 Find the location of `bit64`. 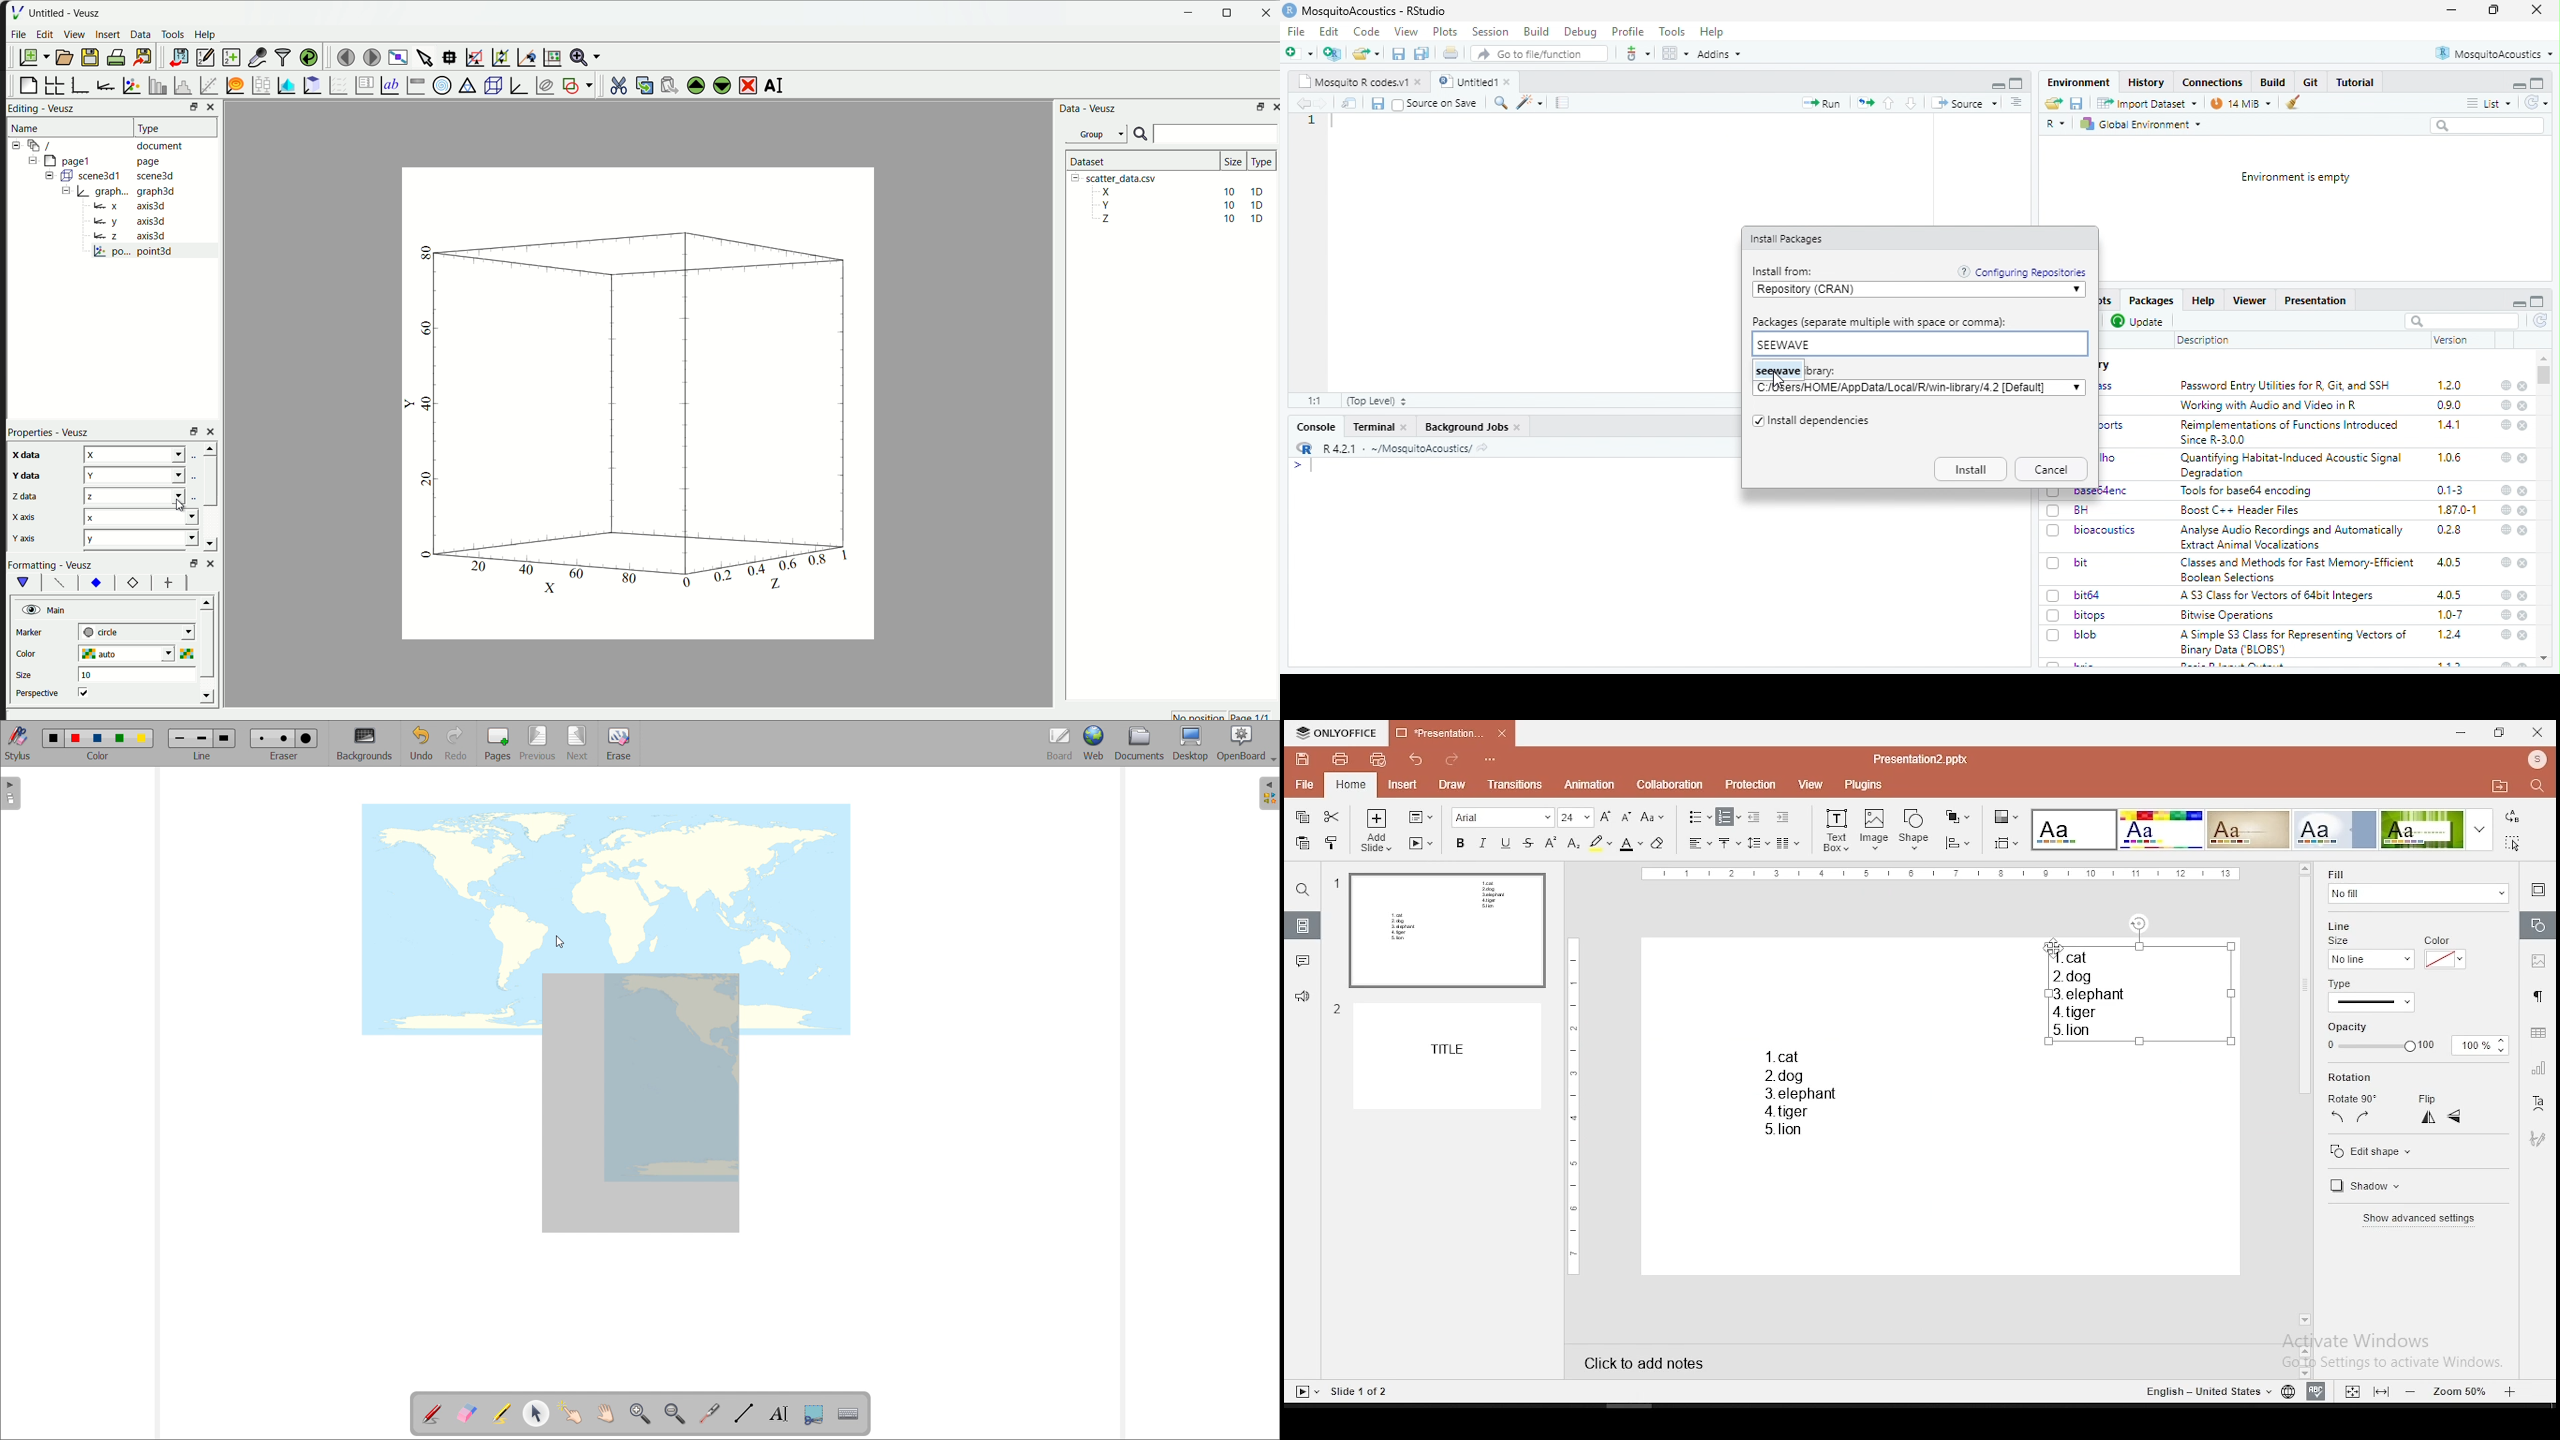

bit64 is located at coordinates (2088, 596).